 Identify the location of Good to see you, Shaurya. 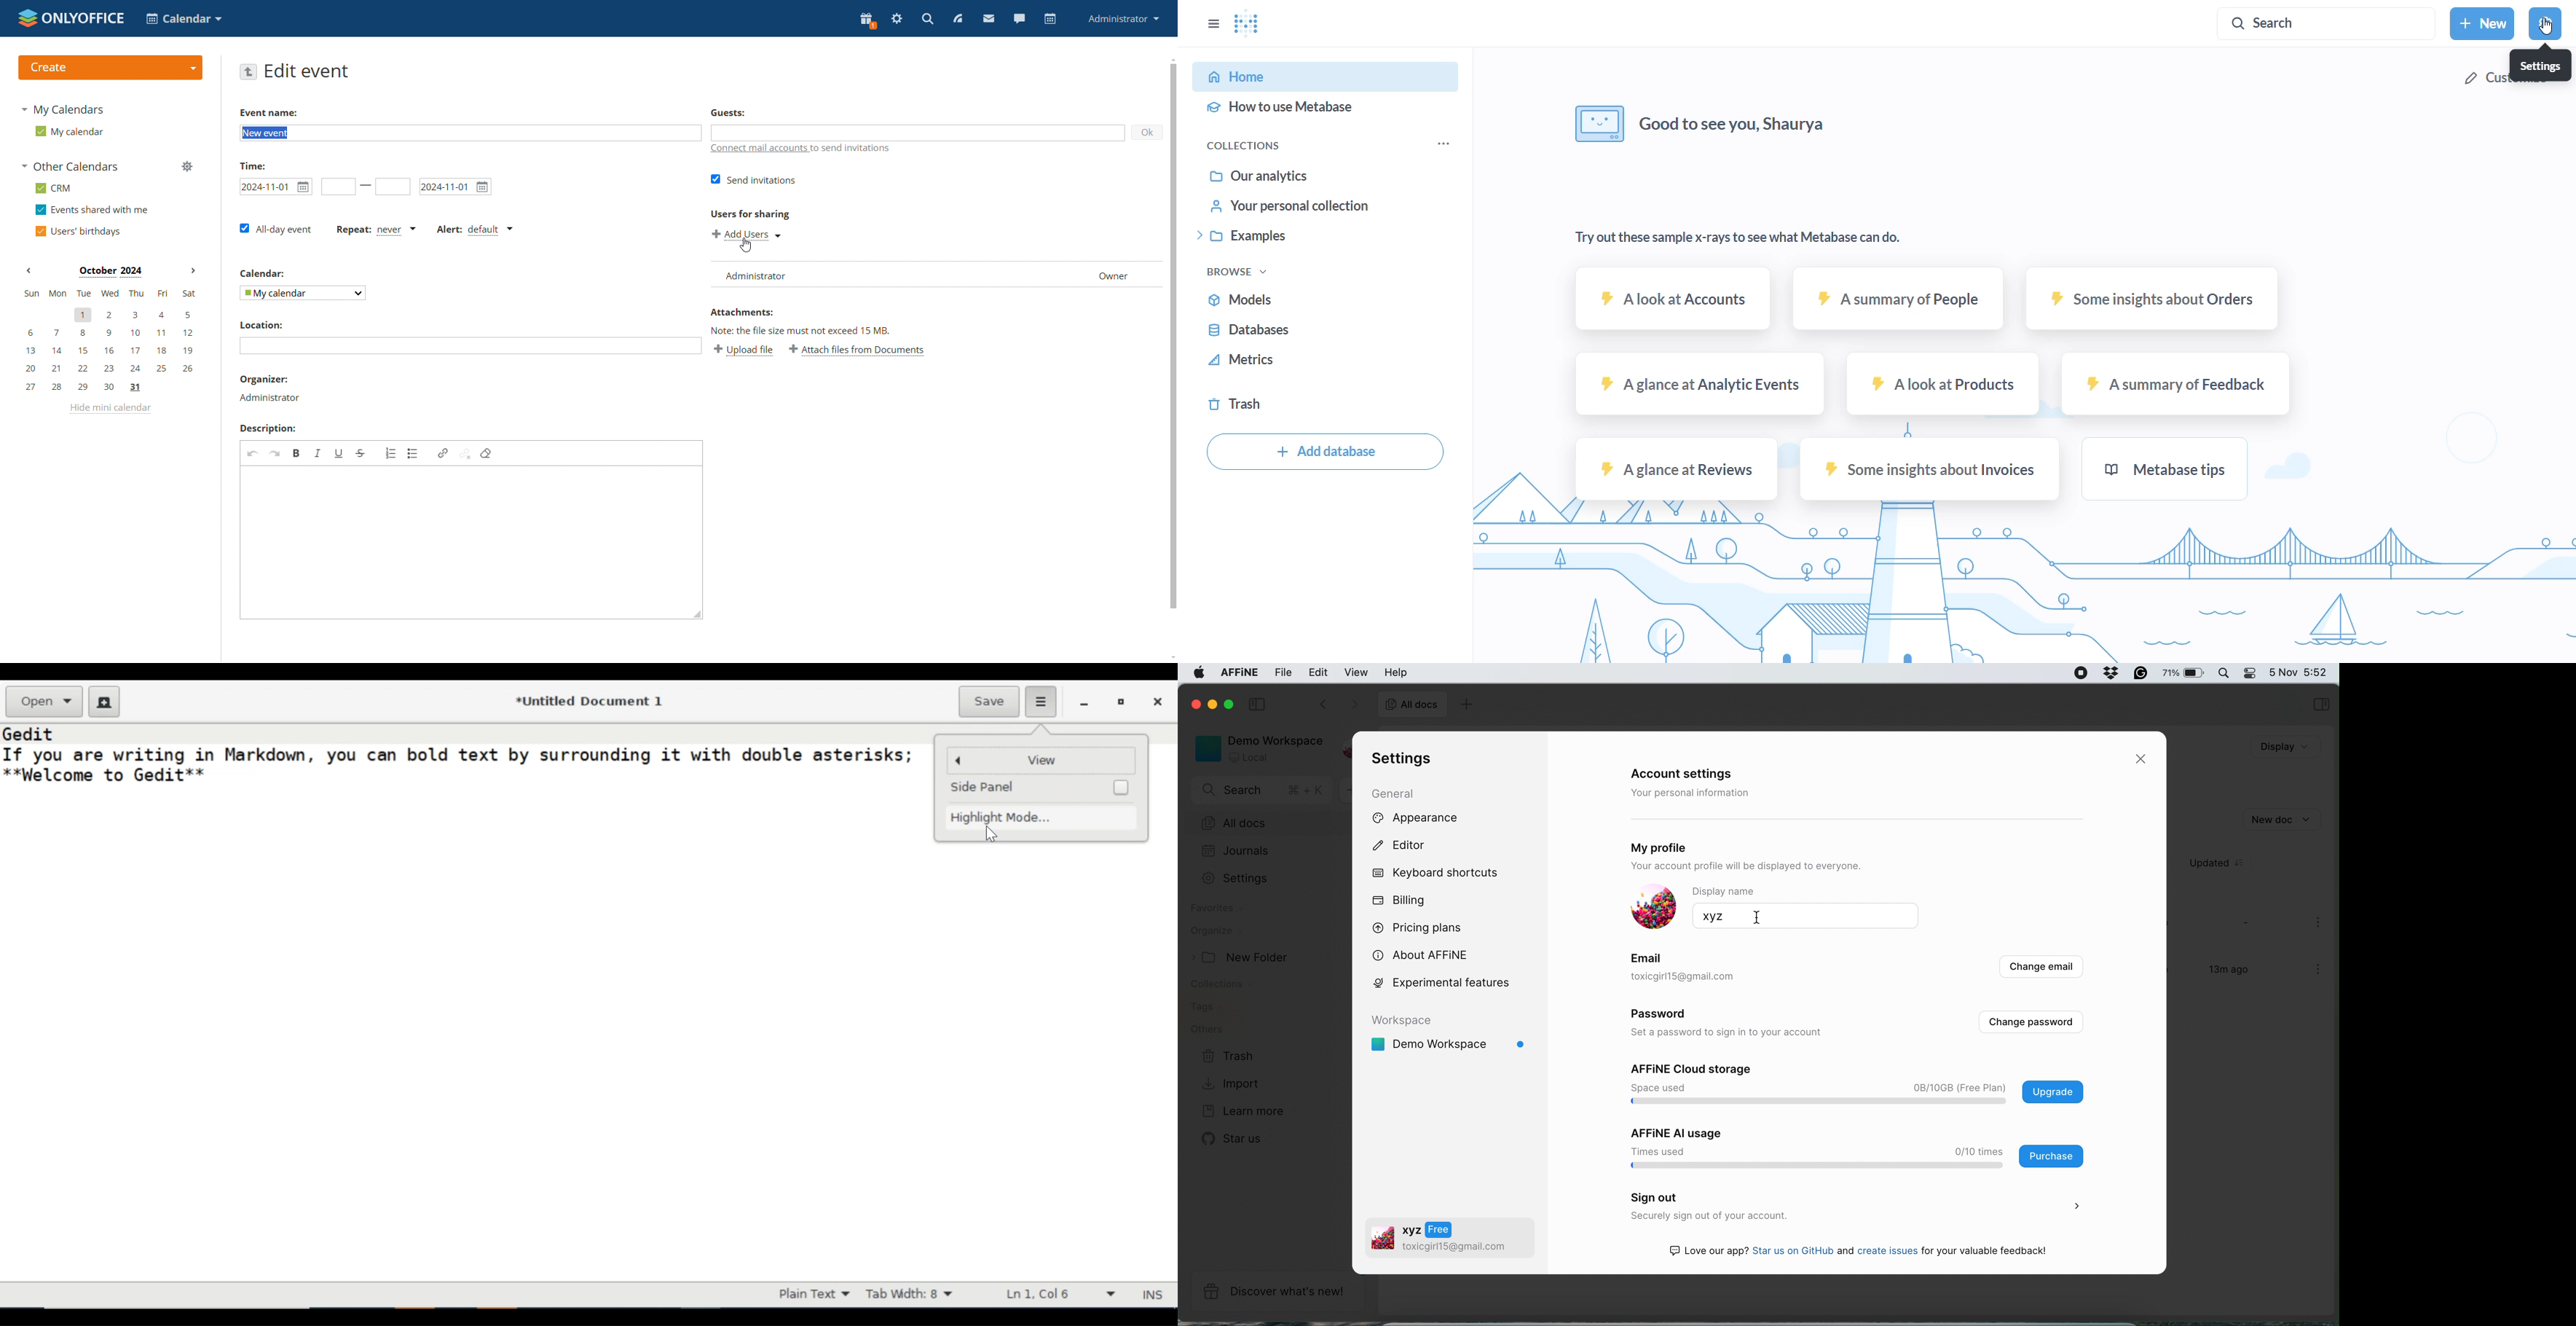
(1694, 122).